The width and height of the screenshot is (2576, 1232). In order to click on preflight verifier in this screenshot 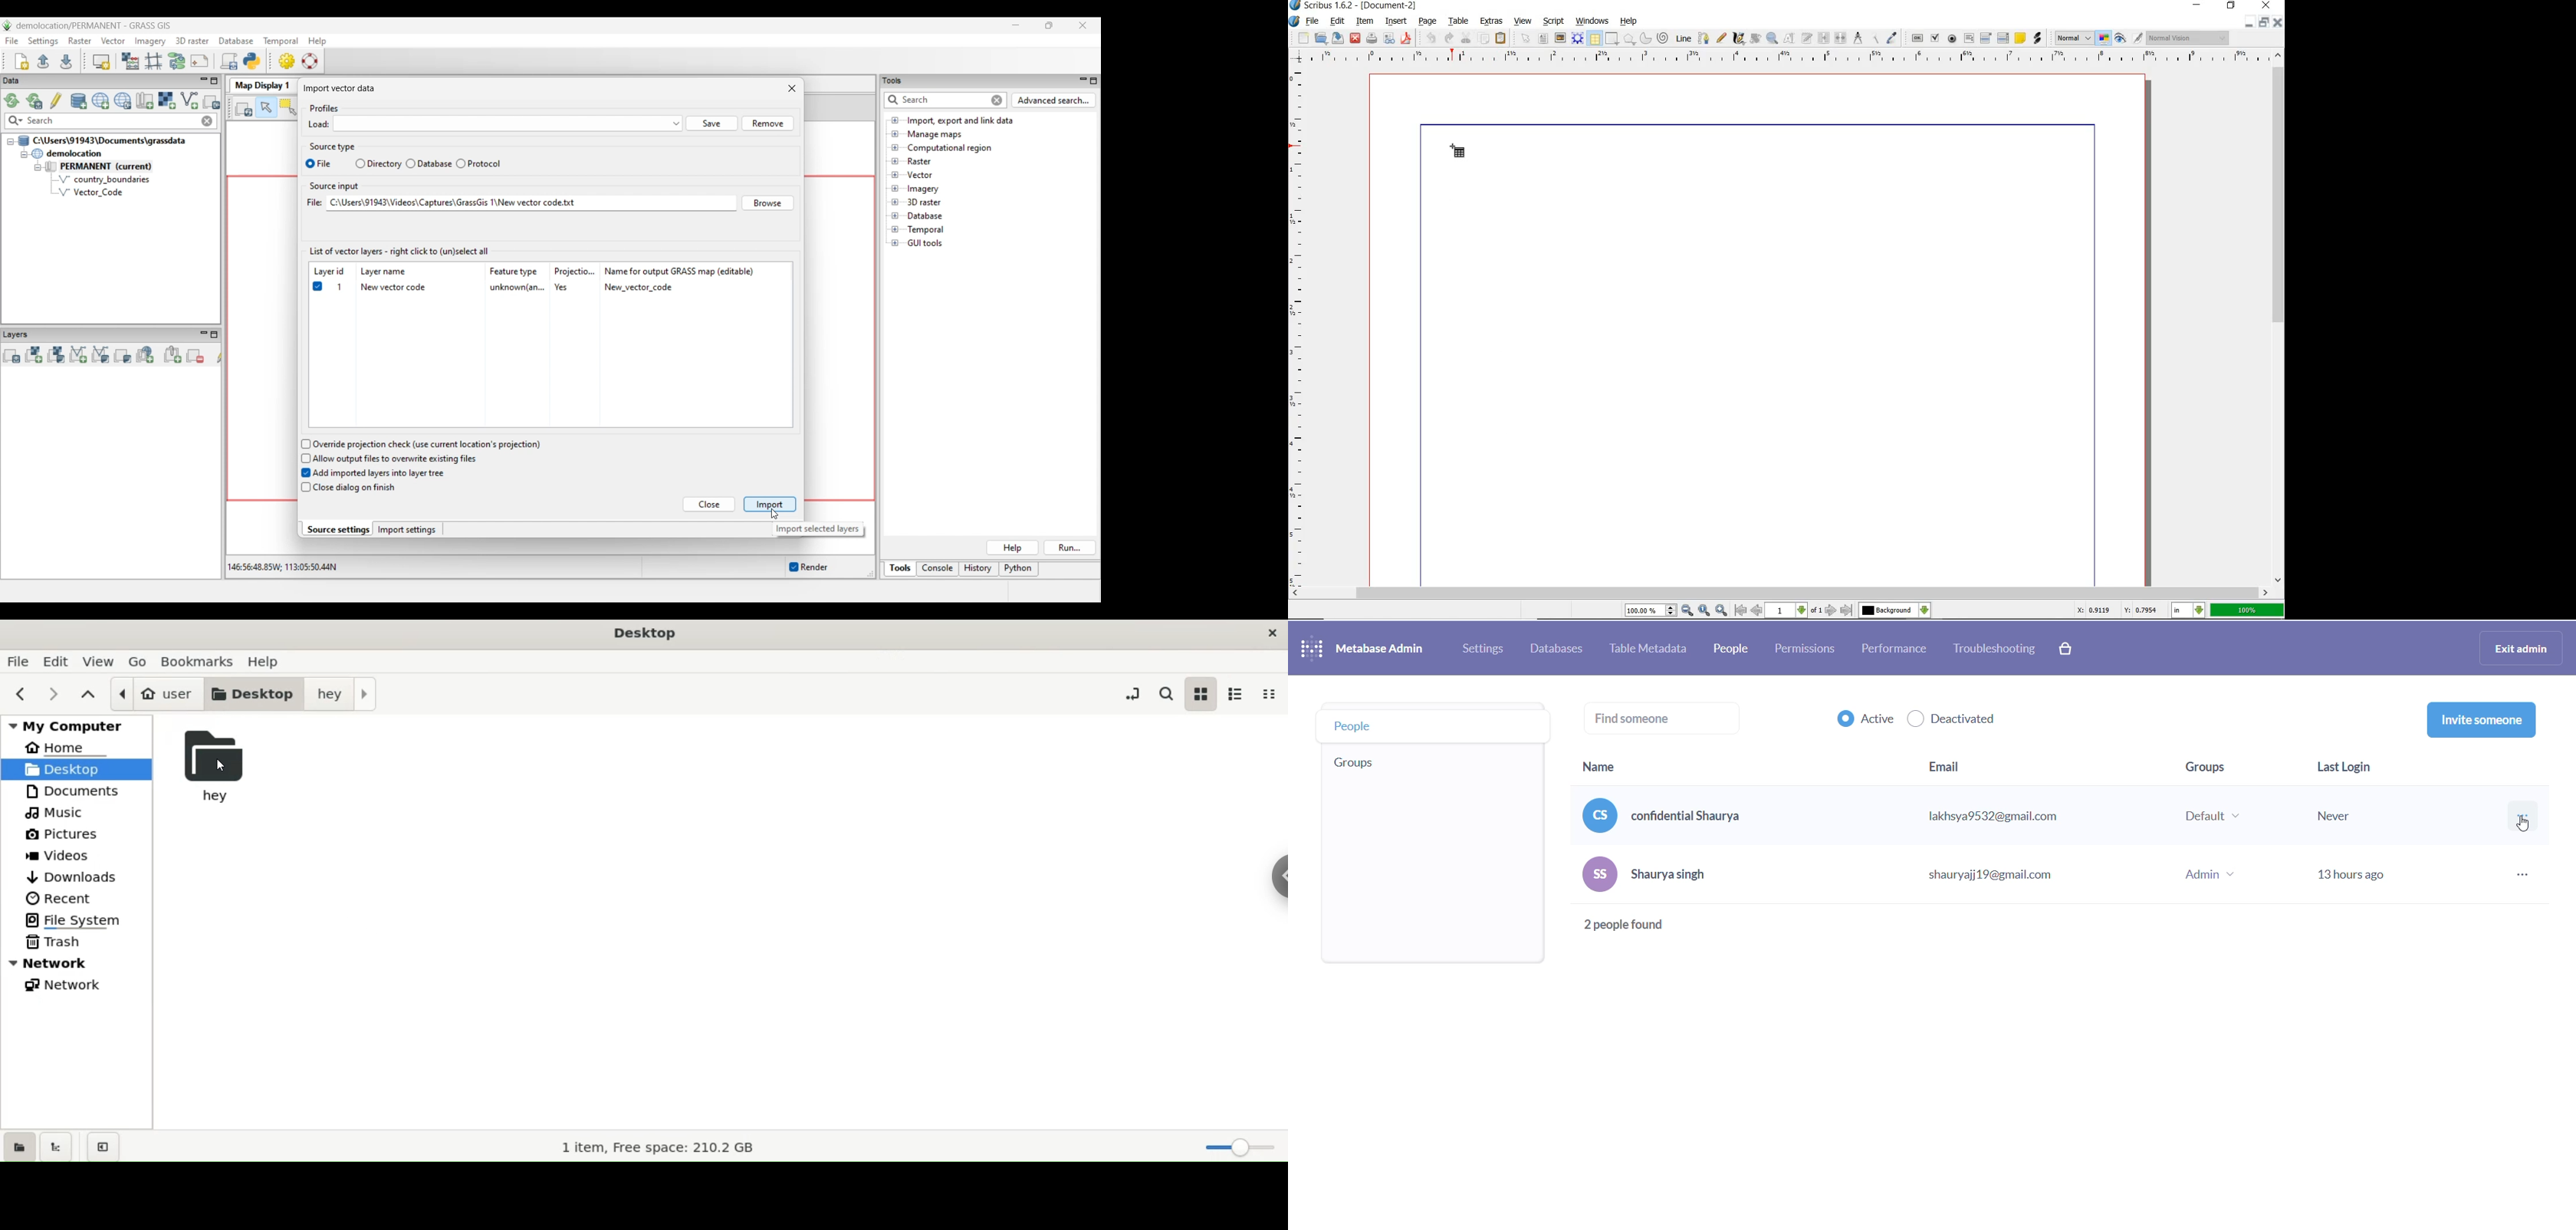, I will do `click(1390, 39)`.